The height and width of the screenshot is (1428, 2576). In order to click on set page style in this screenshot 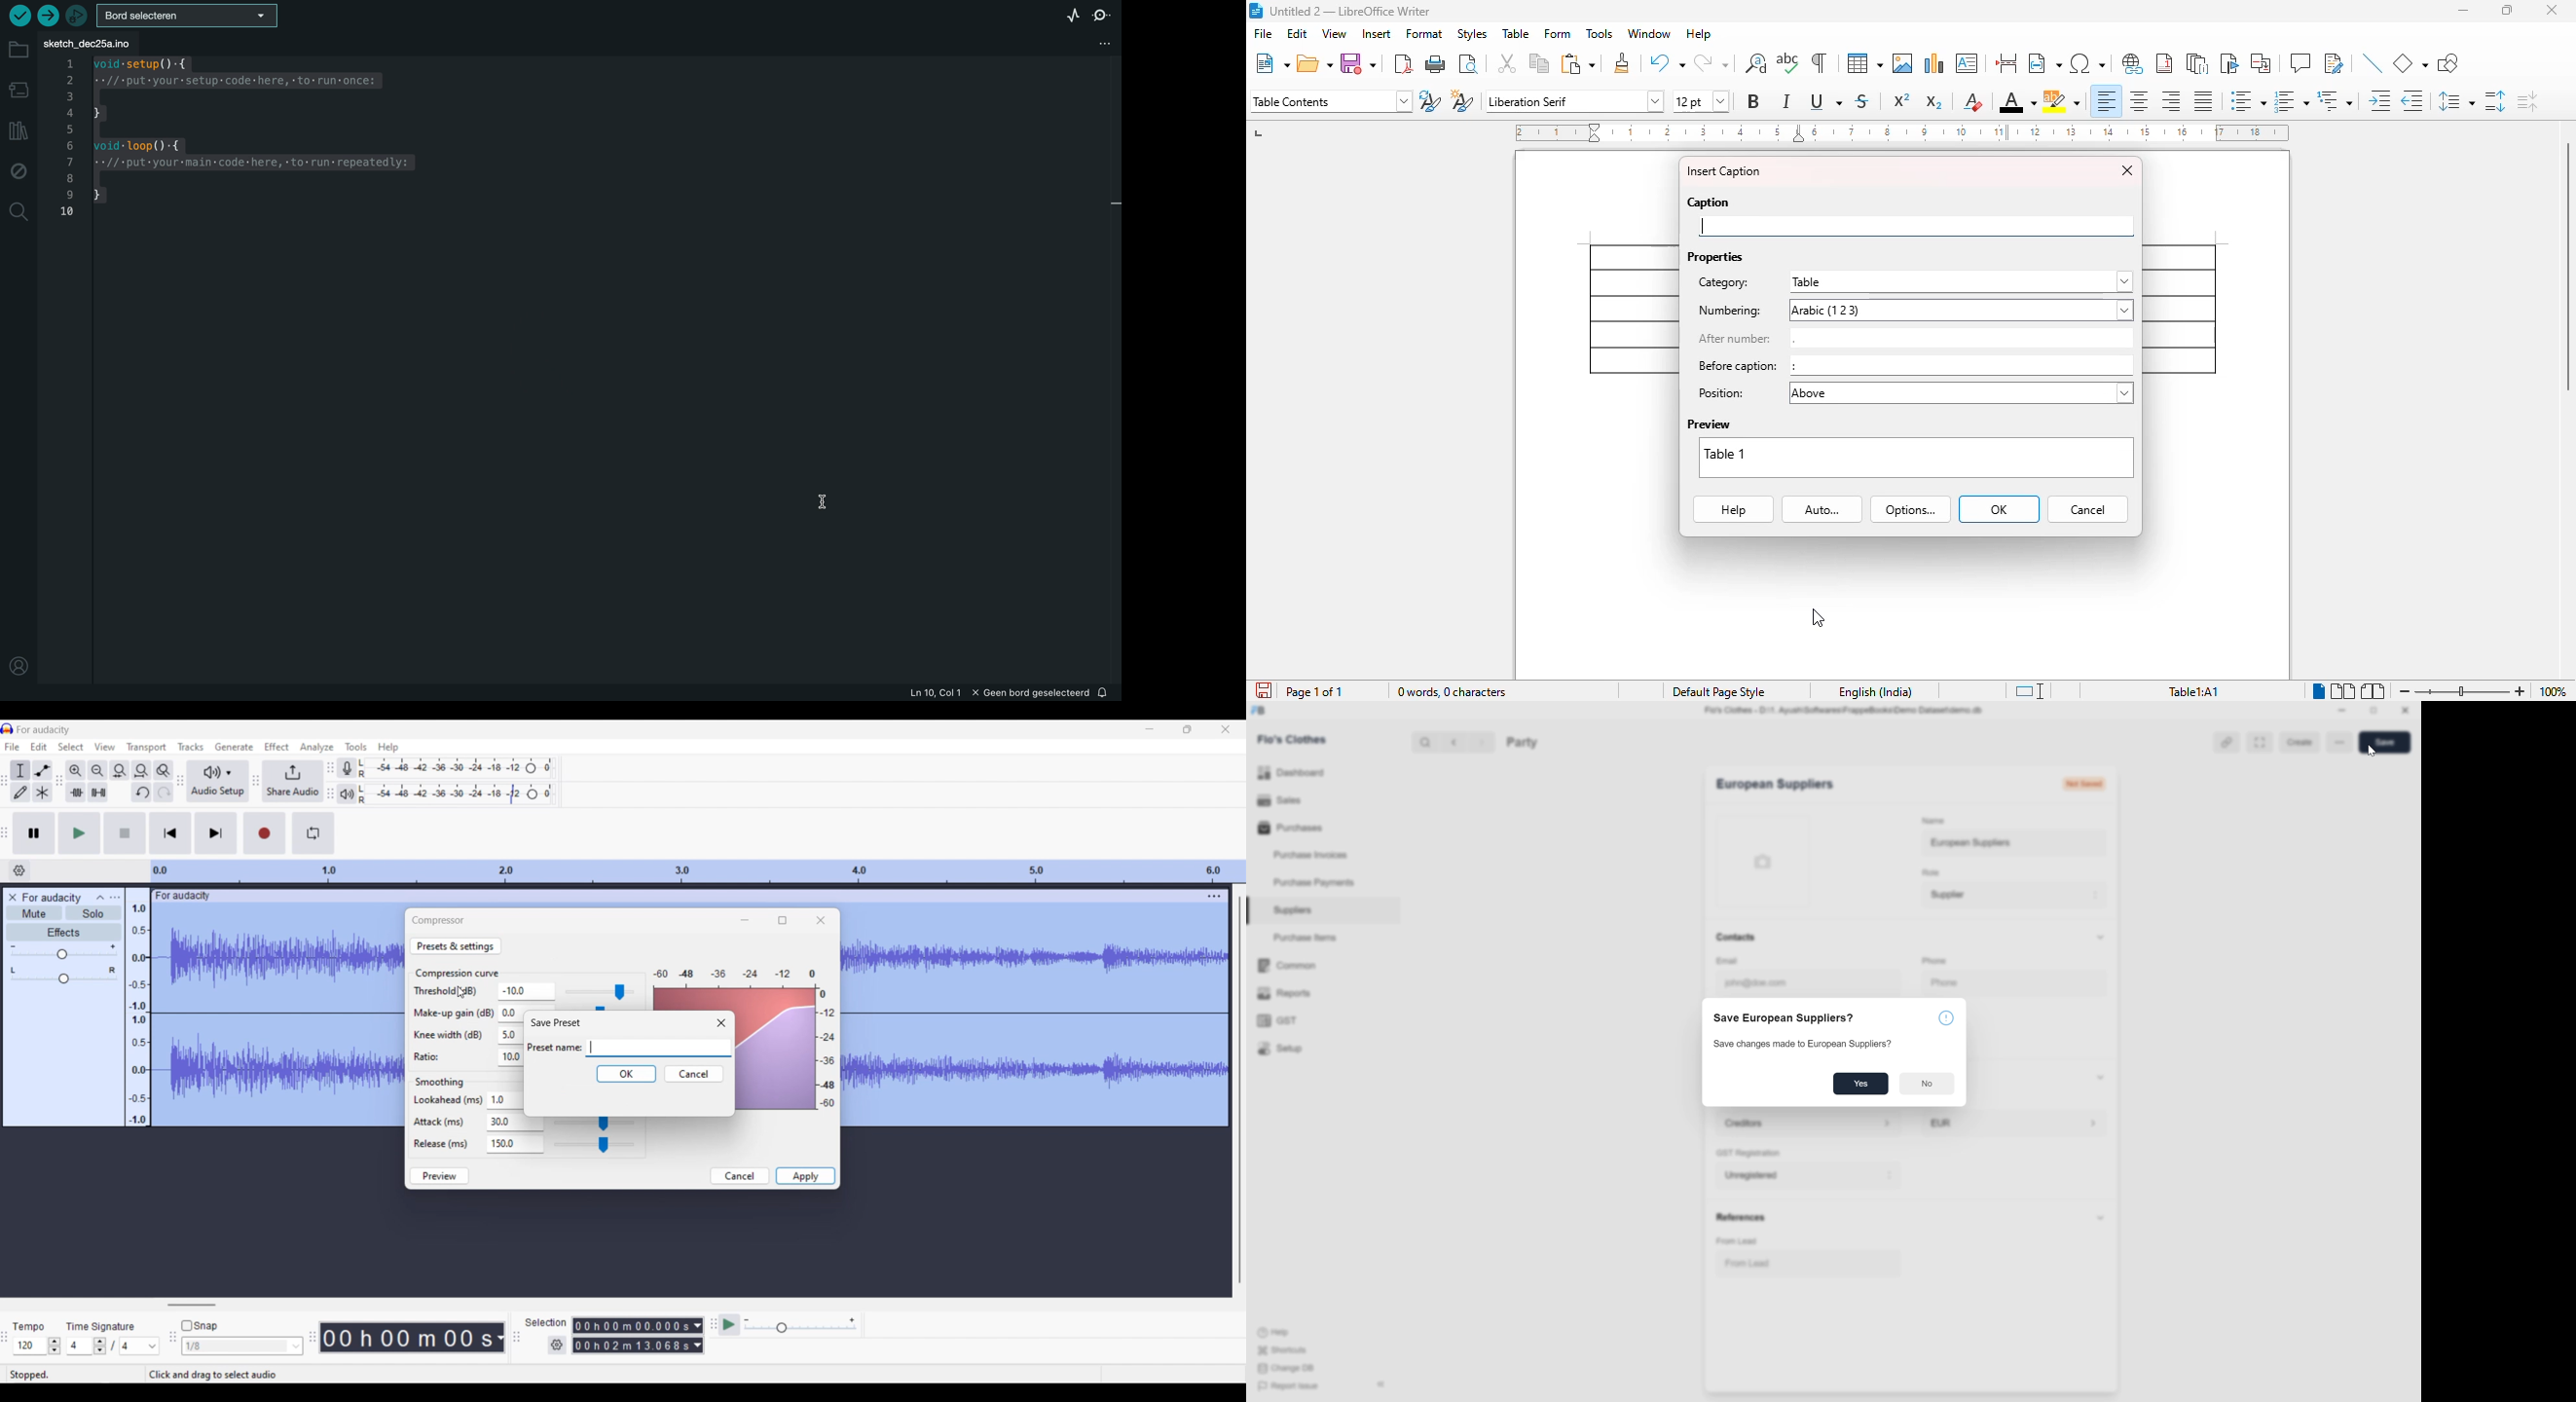, I will do `click(1332, 101)`.